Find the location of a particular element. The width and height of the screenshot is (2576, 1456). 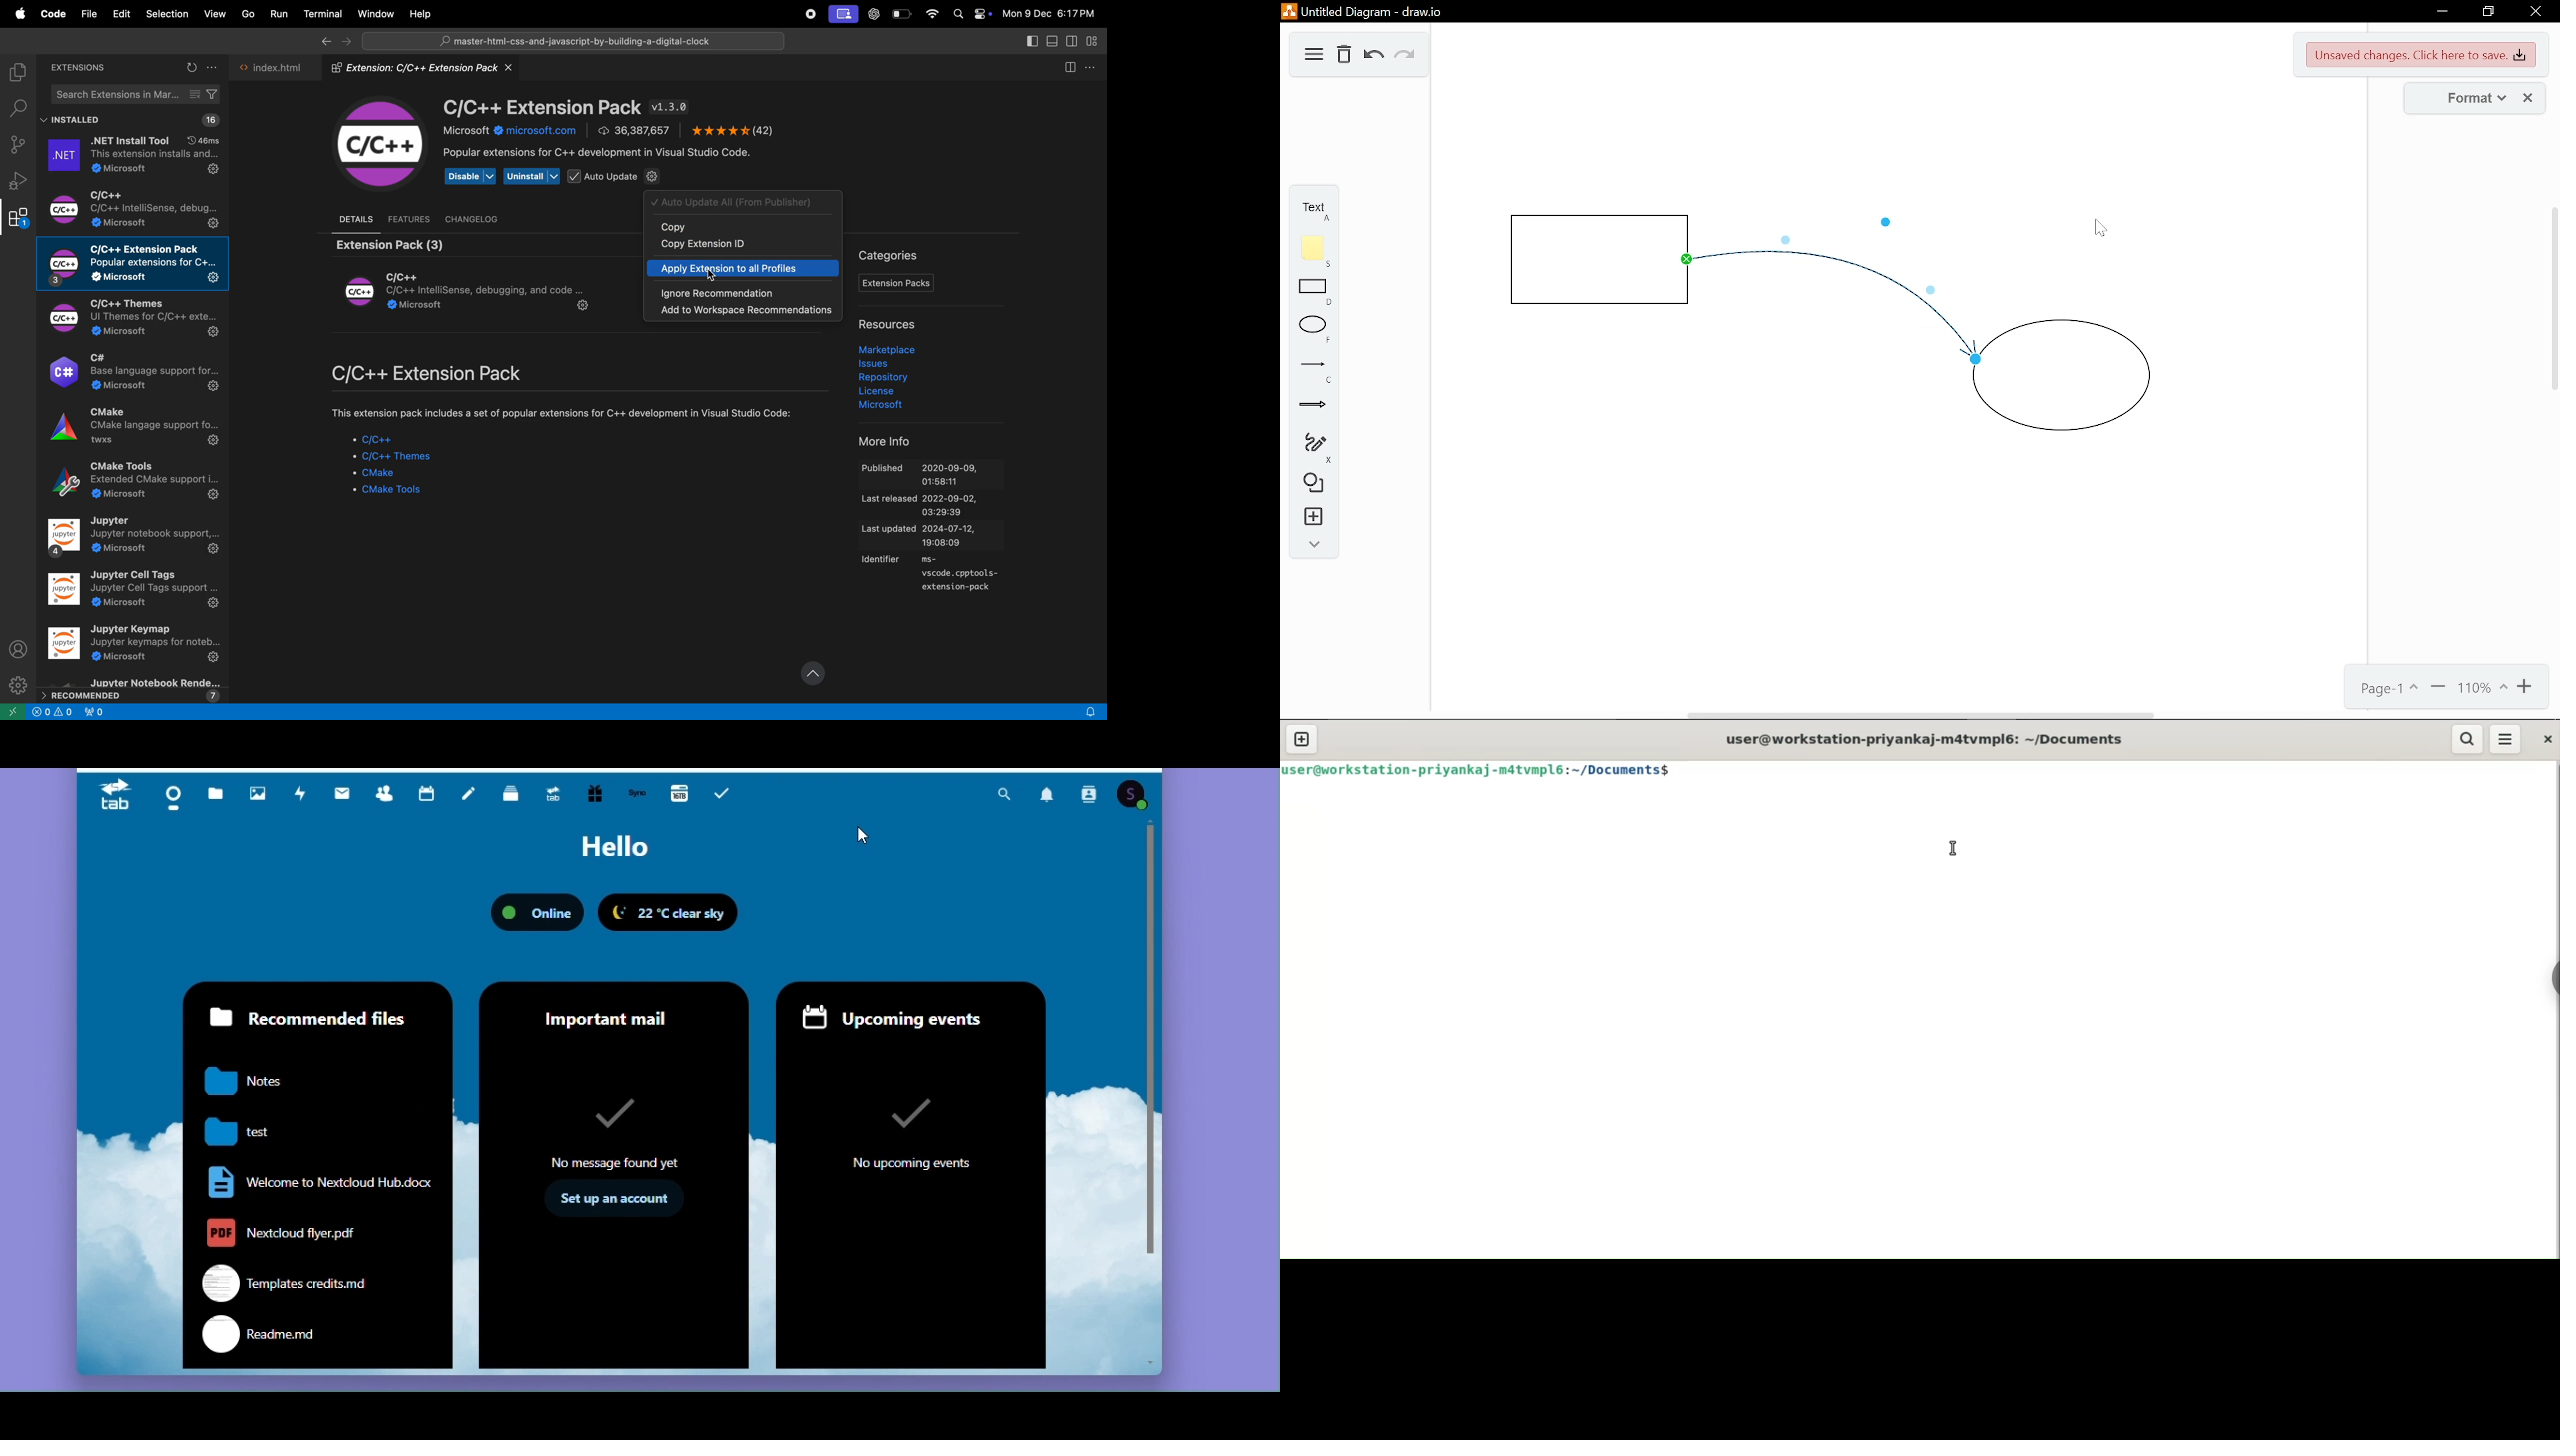

Go is located at coordinates (249, 14).